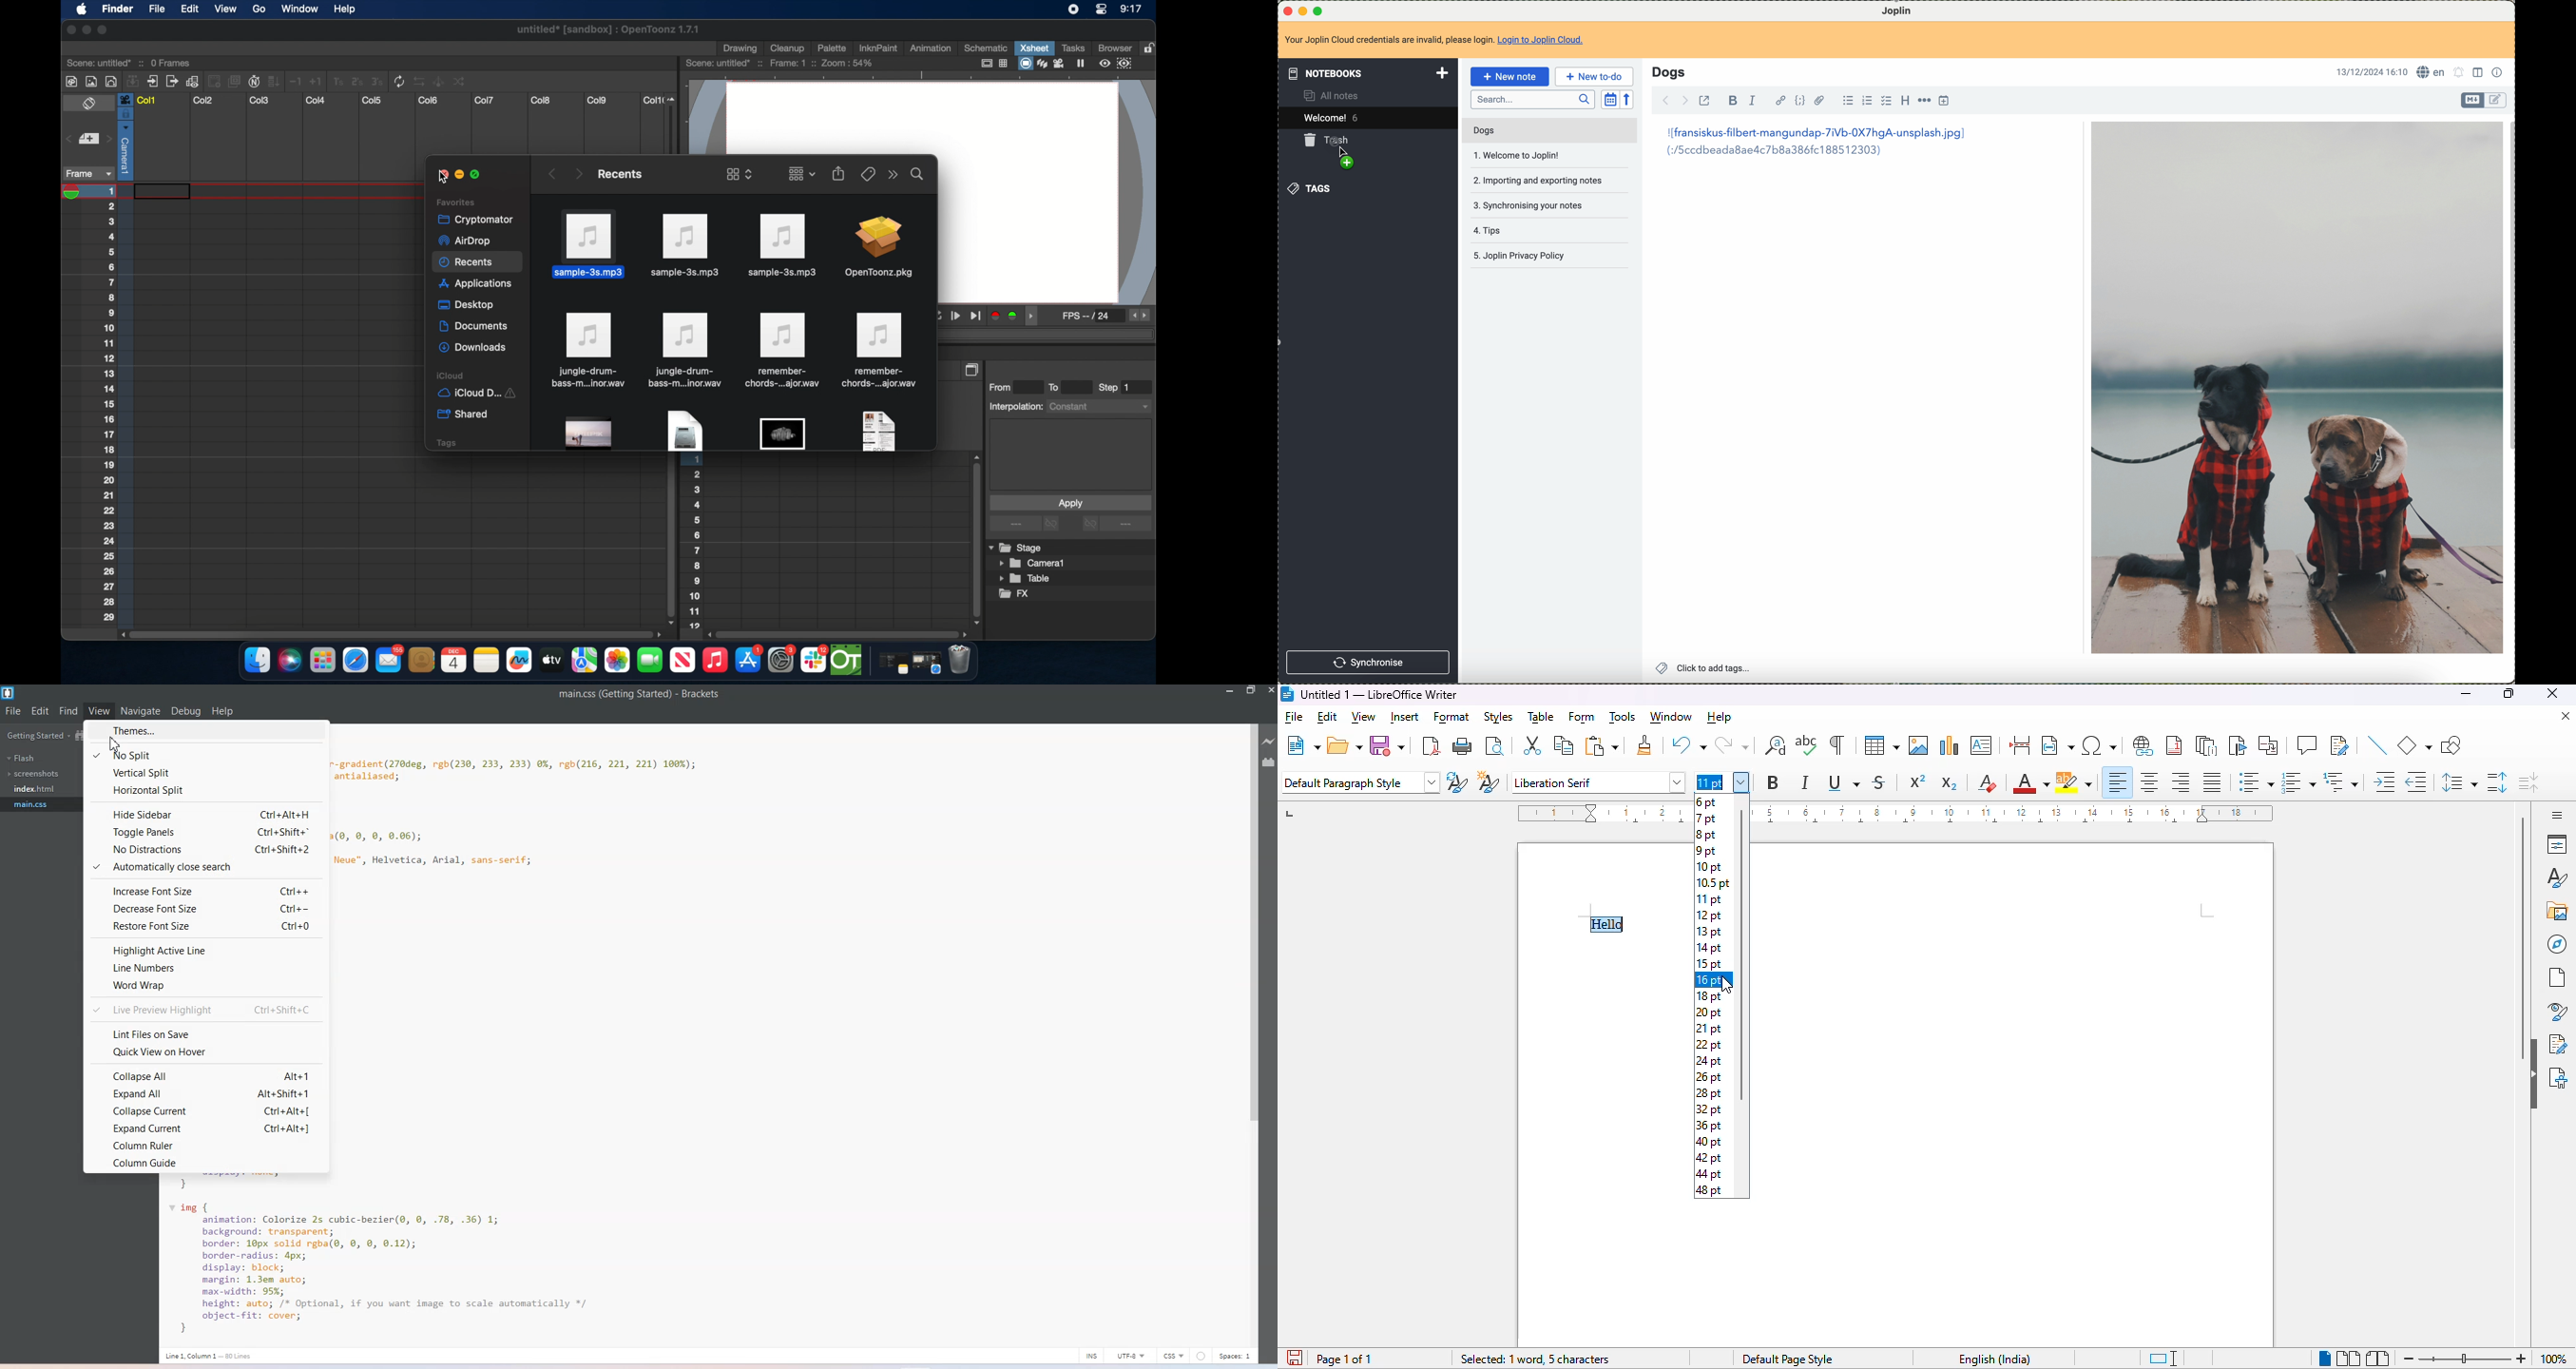  Describe the element at coordinates (2144, 746) in the screenshot. I see `insert hyperlink` at that location.